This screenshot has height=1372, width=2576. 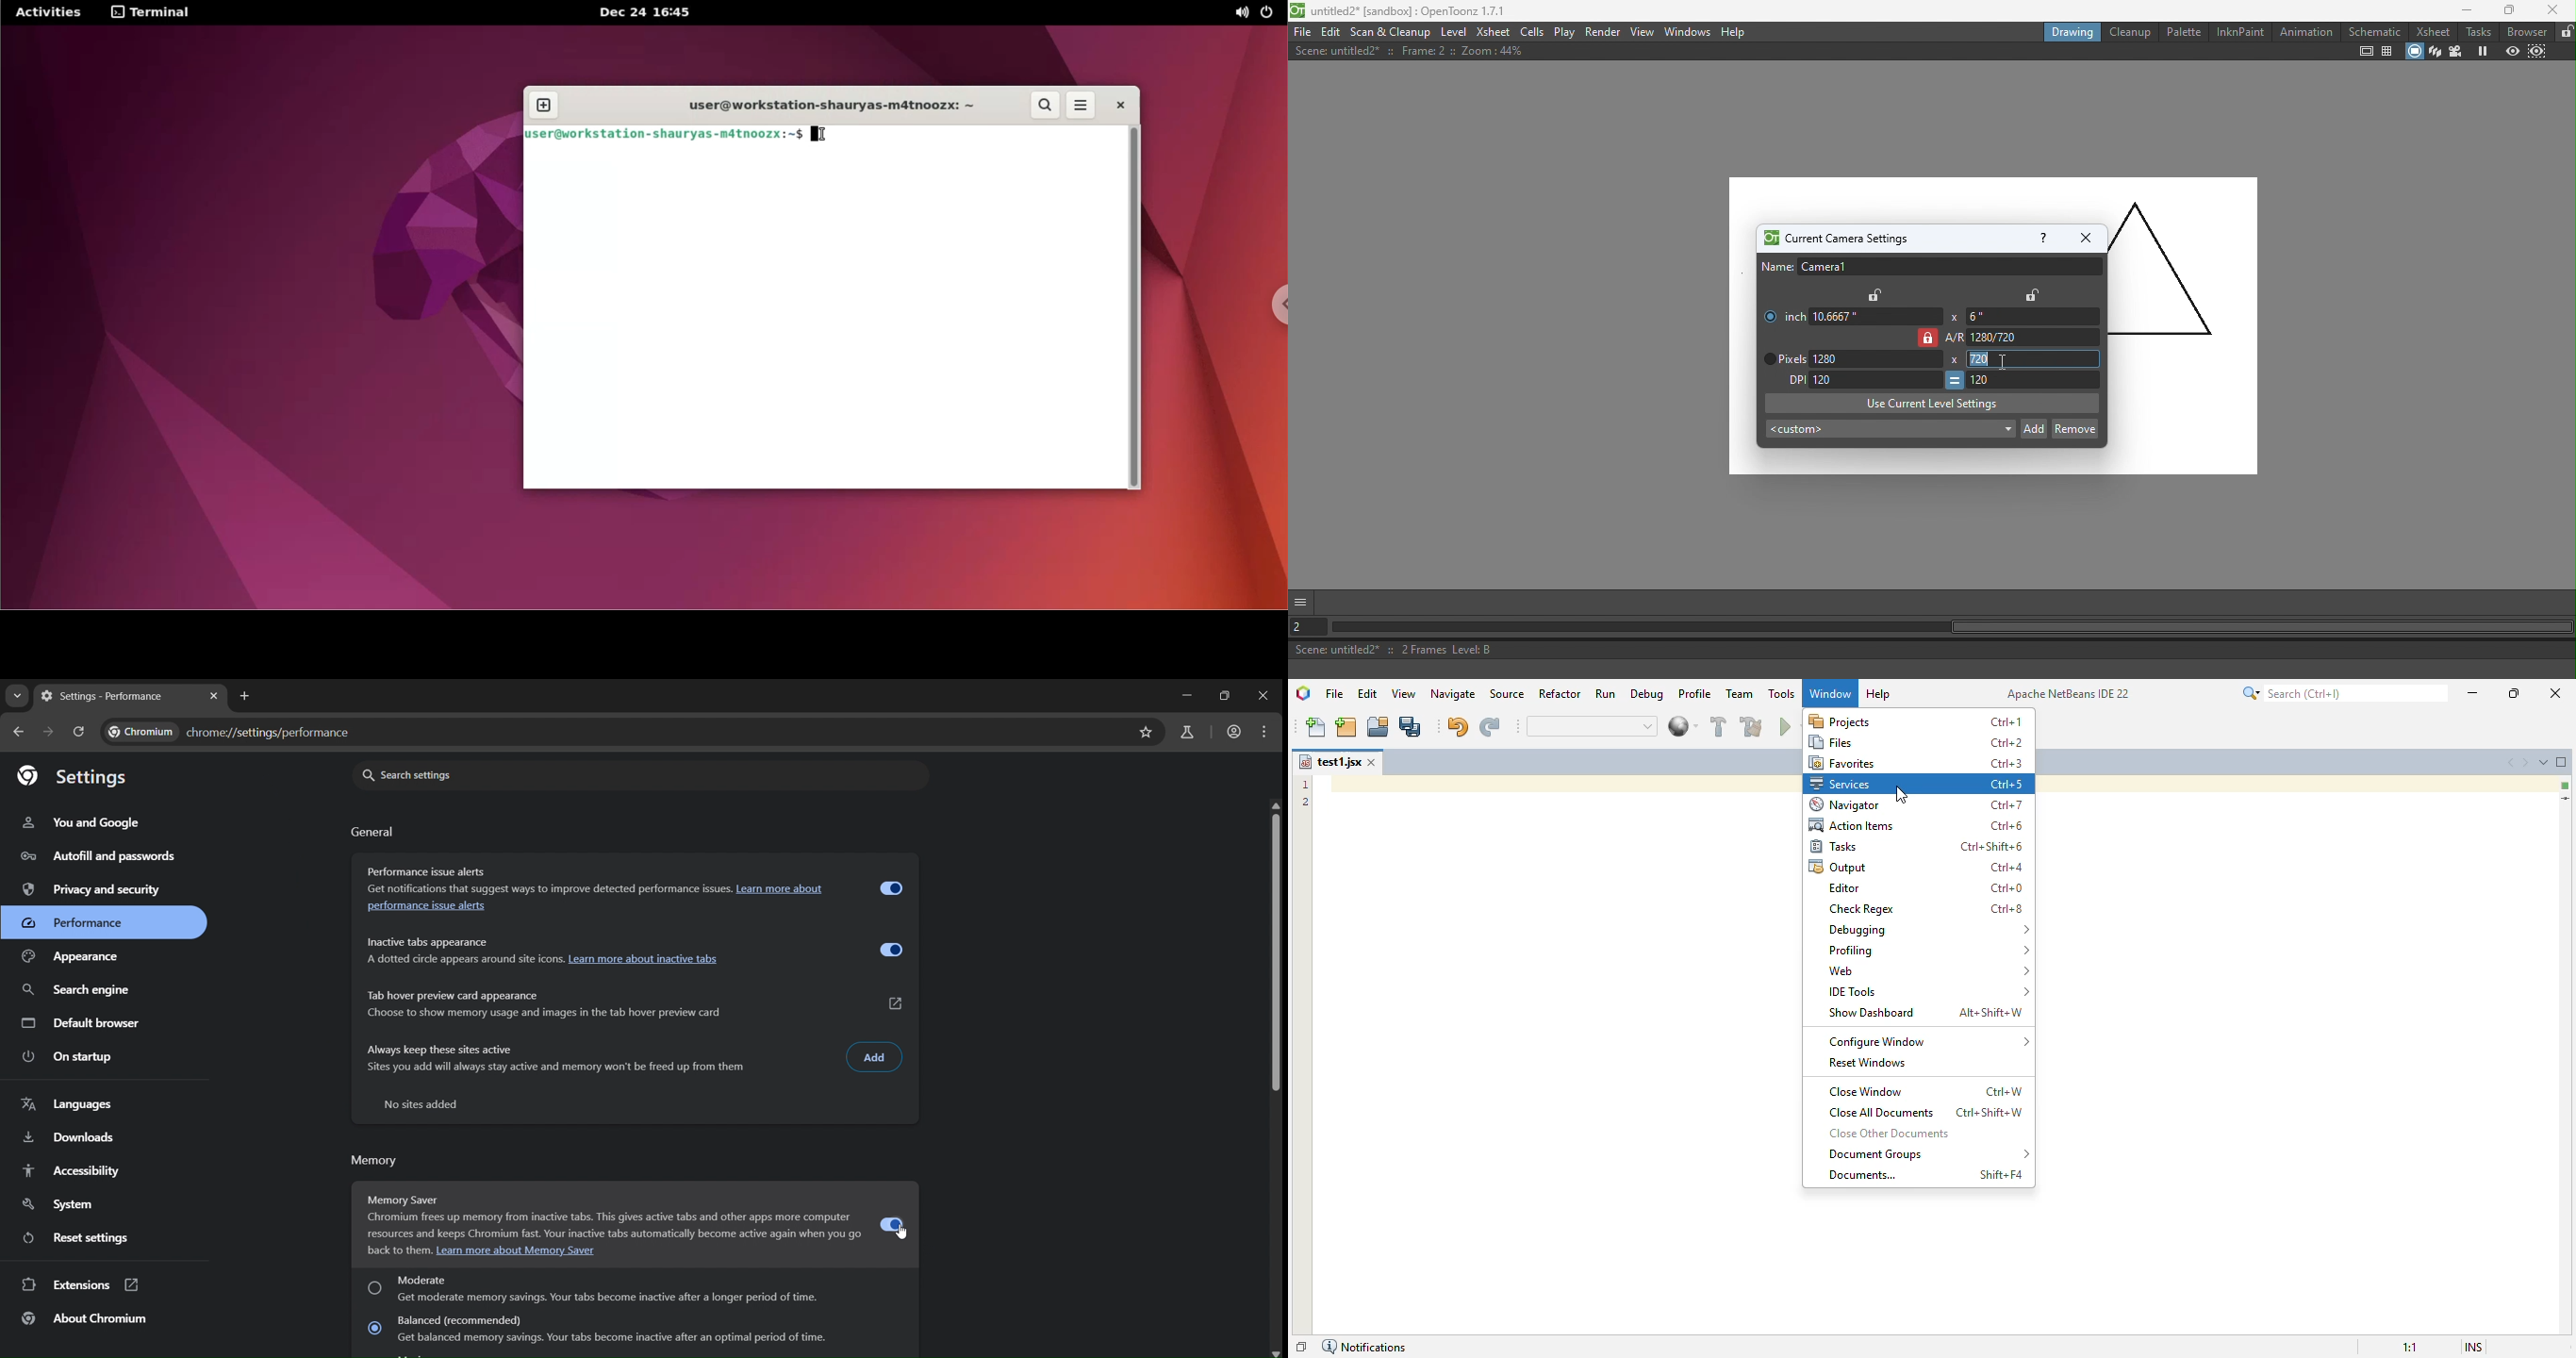 I want to click on 3D view, so click(x=2435, y=52).